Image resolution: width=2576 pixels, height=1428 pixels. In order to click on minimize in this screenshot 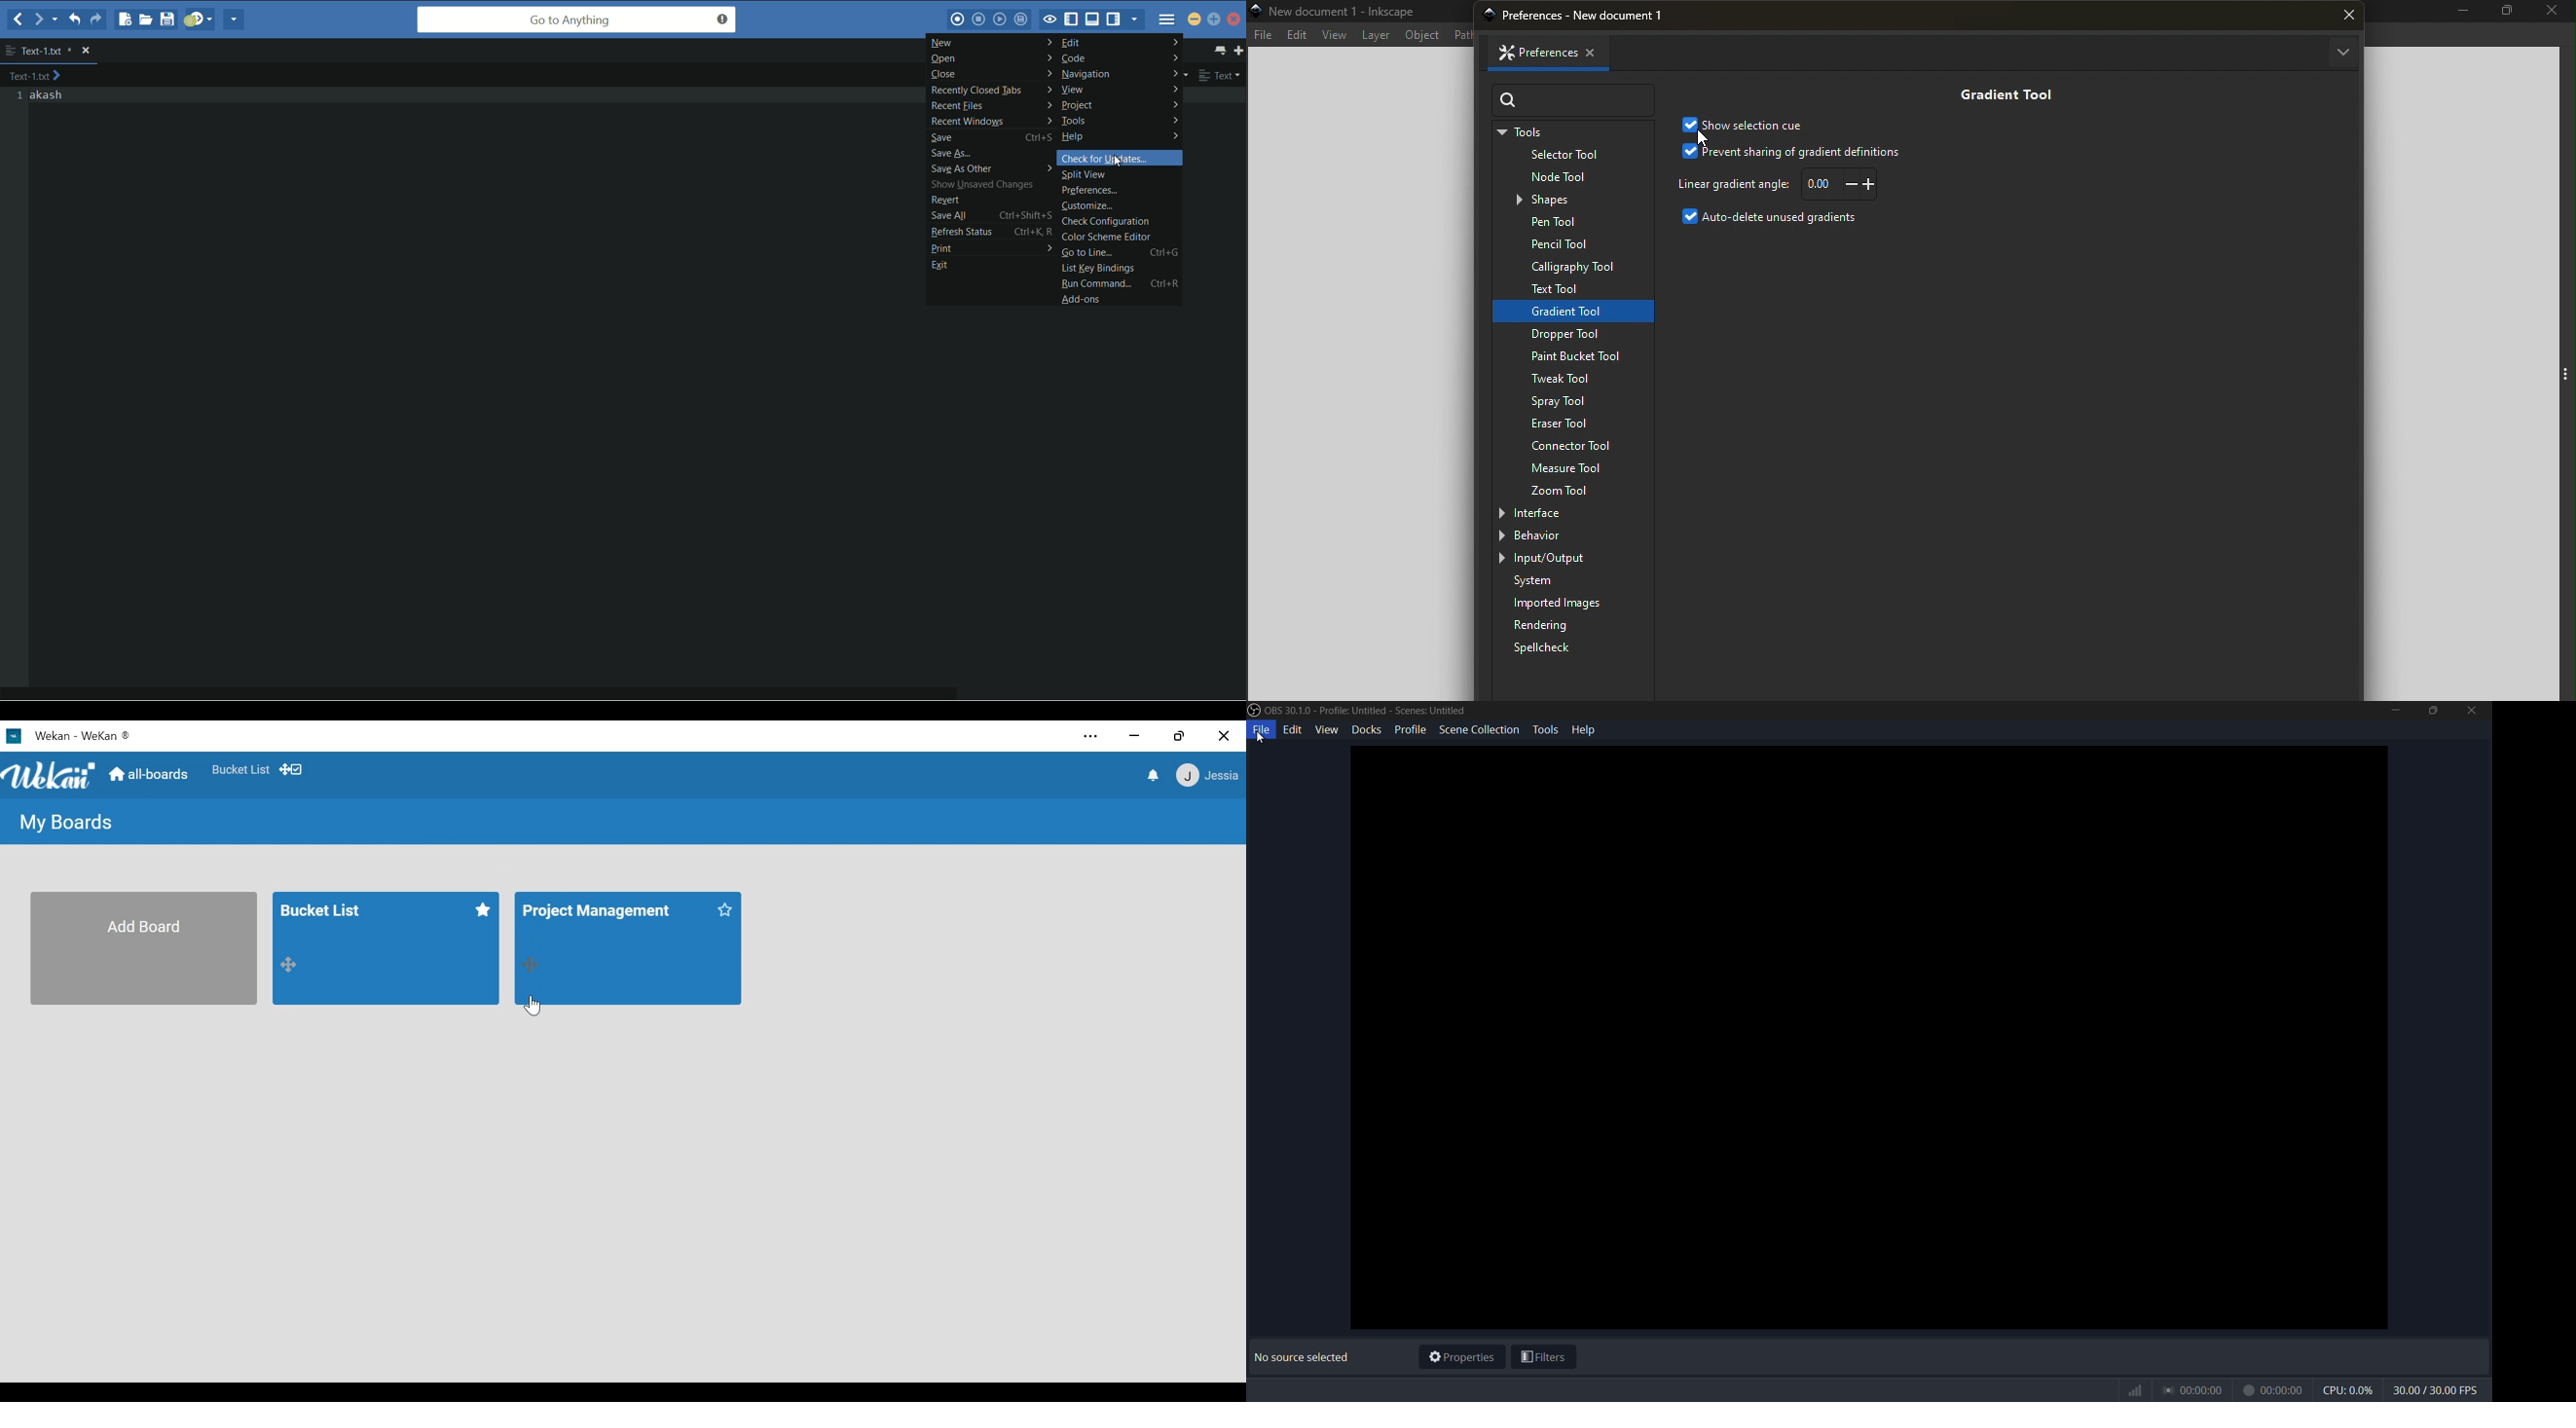, I will do `click(2395, 710)`.